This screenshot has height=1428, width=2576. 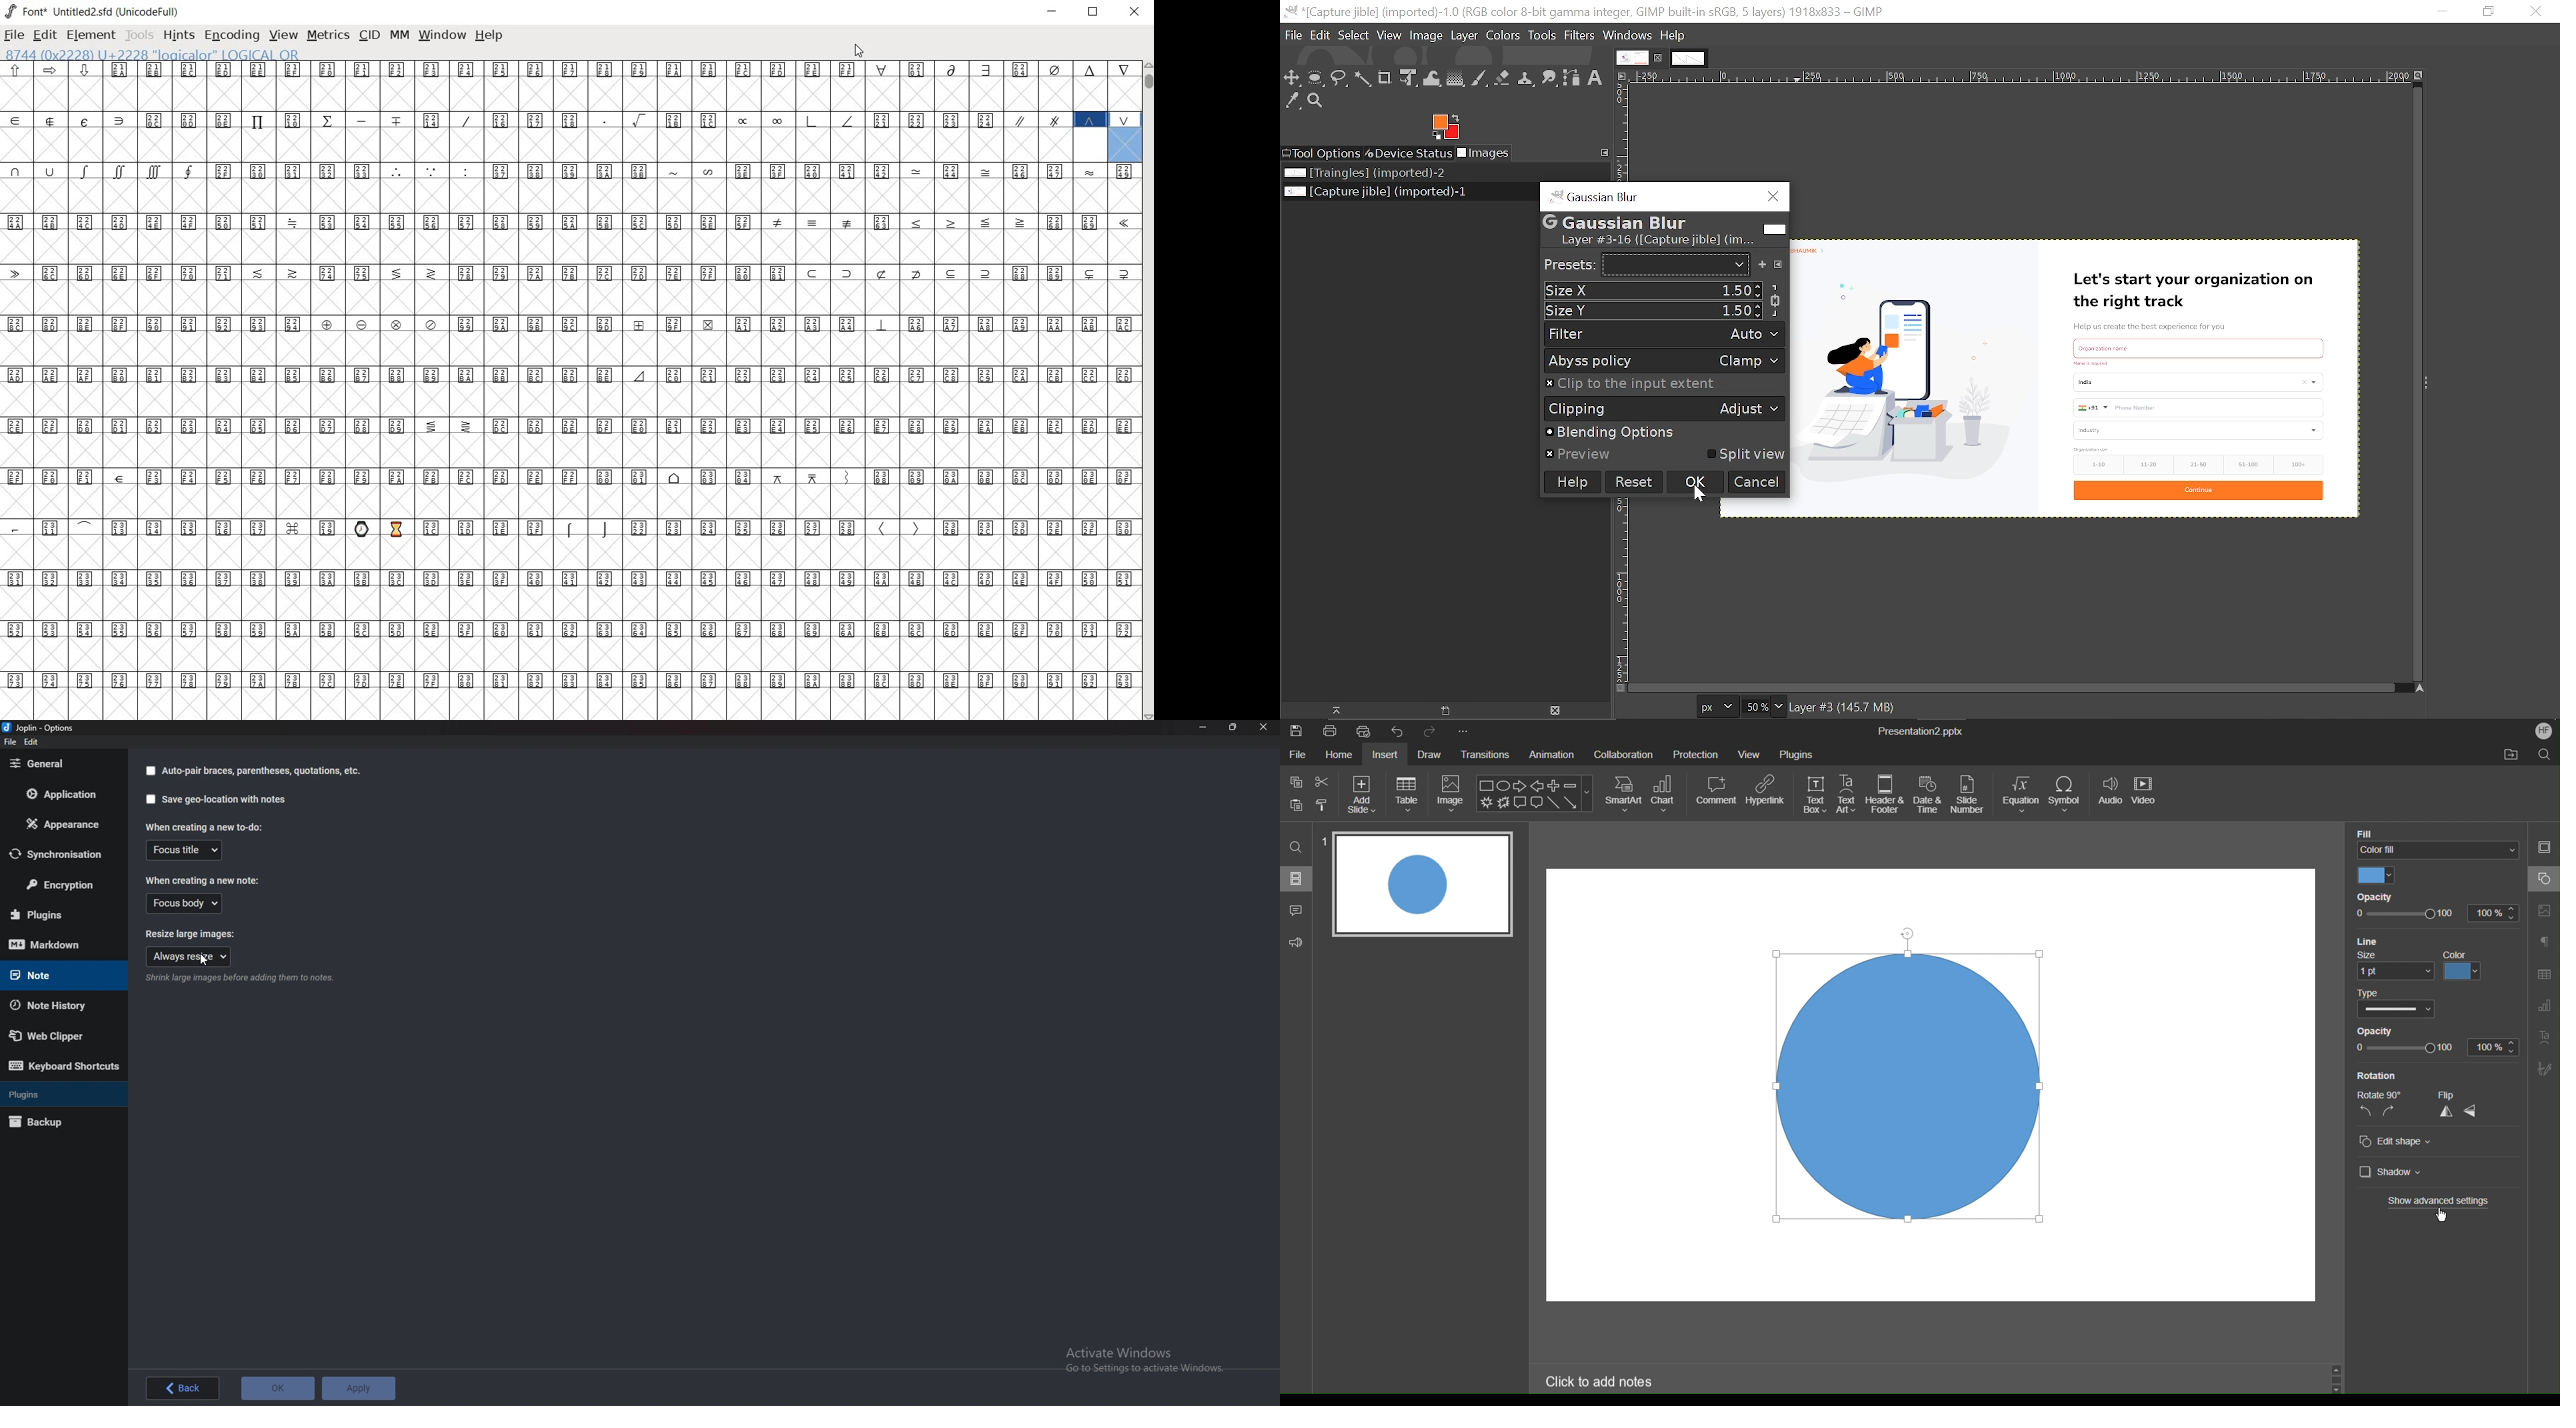 I want to click on mm, so click(x=397, y=35).